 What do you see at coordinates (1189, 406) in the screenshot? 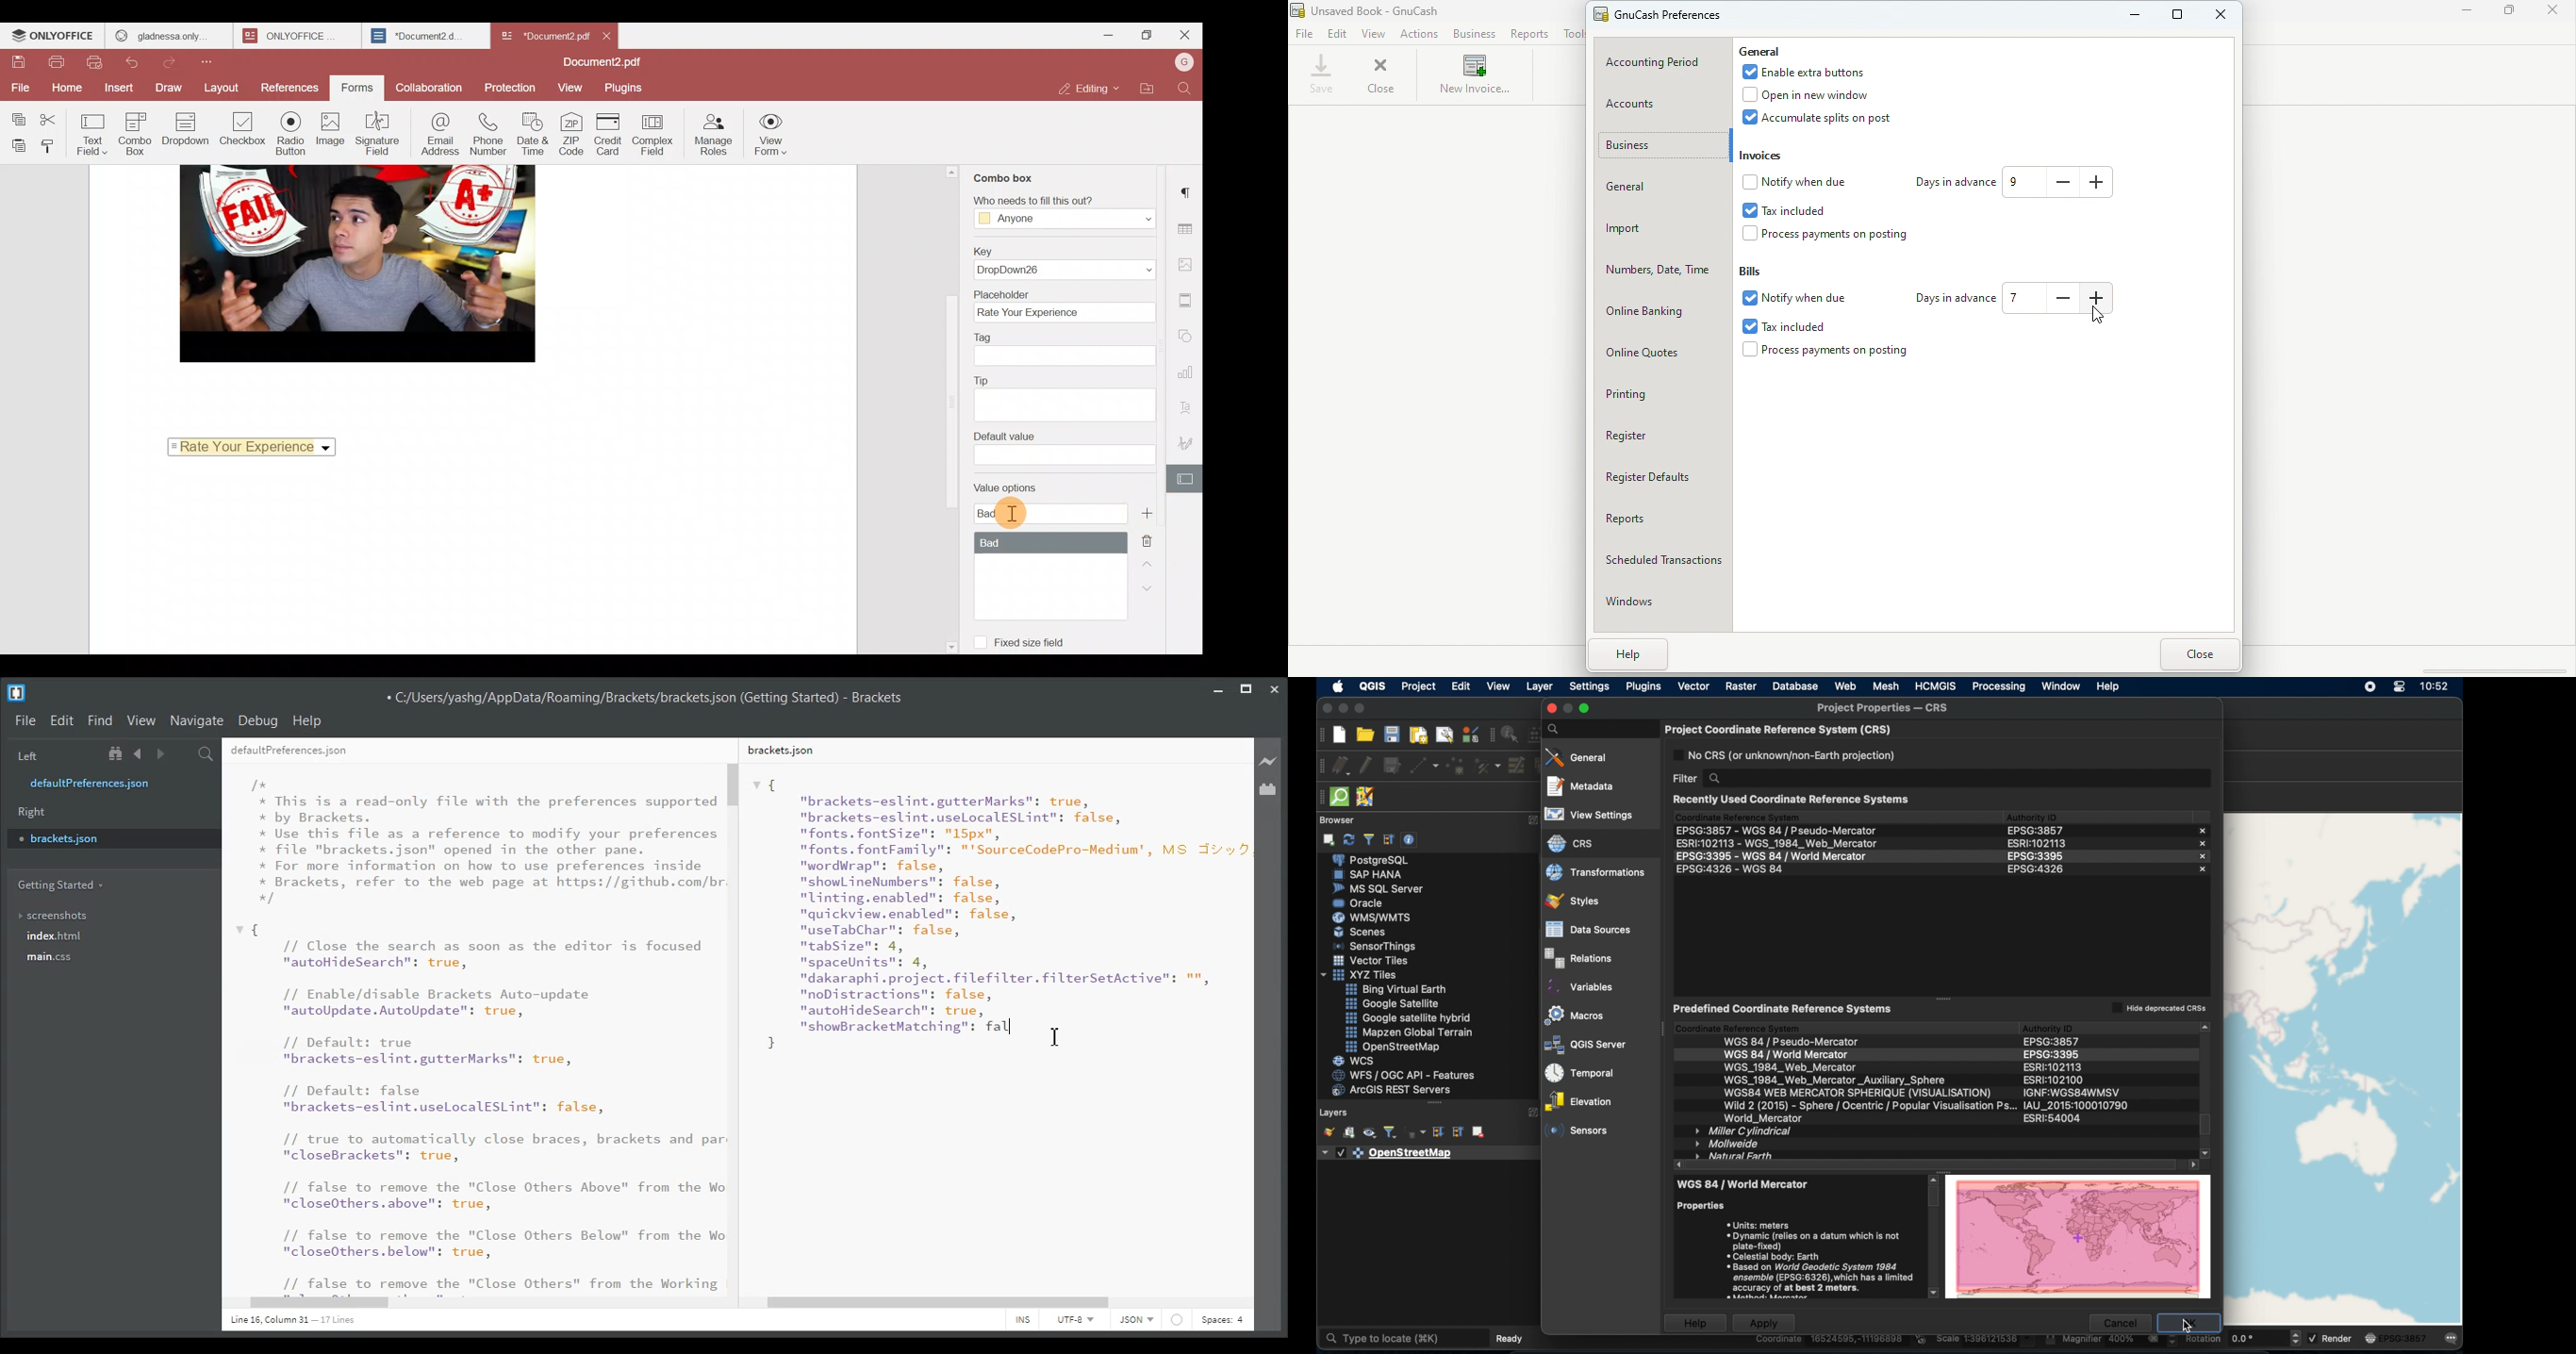
I see `Text Art settings` at bounding box center [1189, 406].